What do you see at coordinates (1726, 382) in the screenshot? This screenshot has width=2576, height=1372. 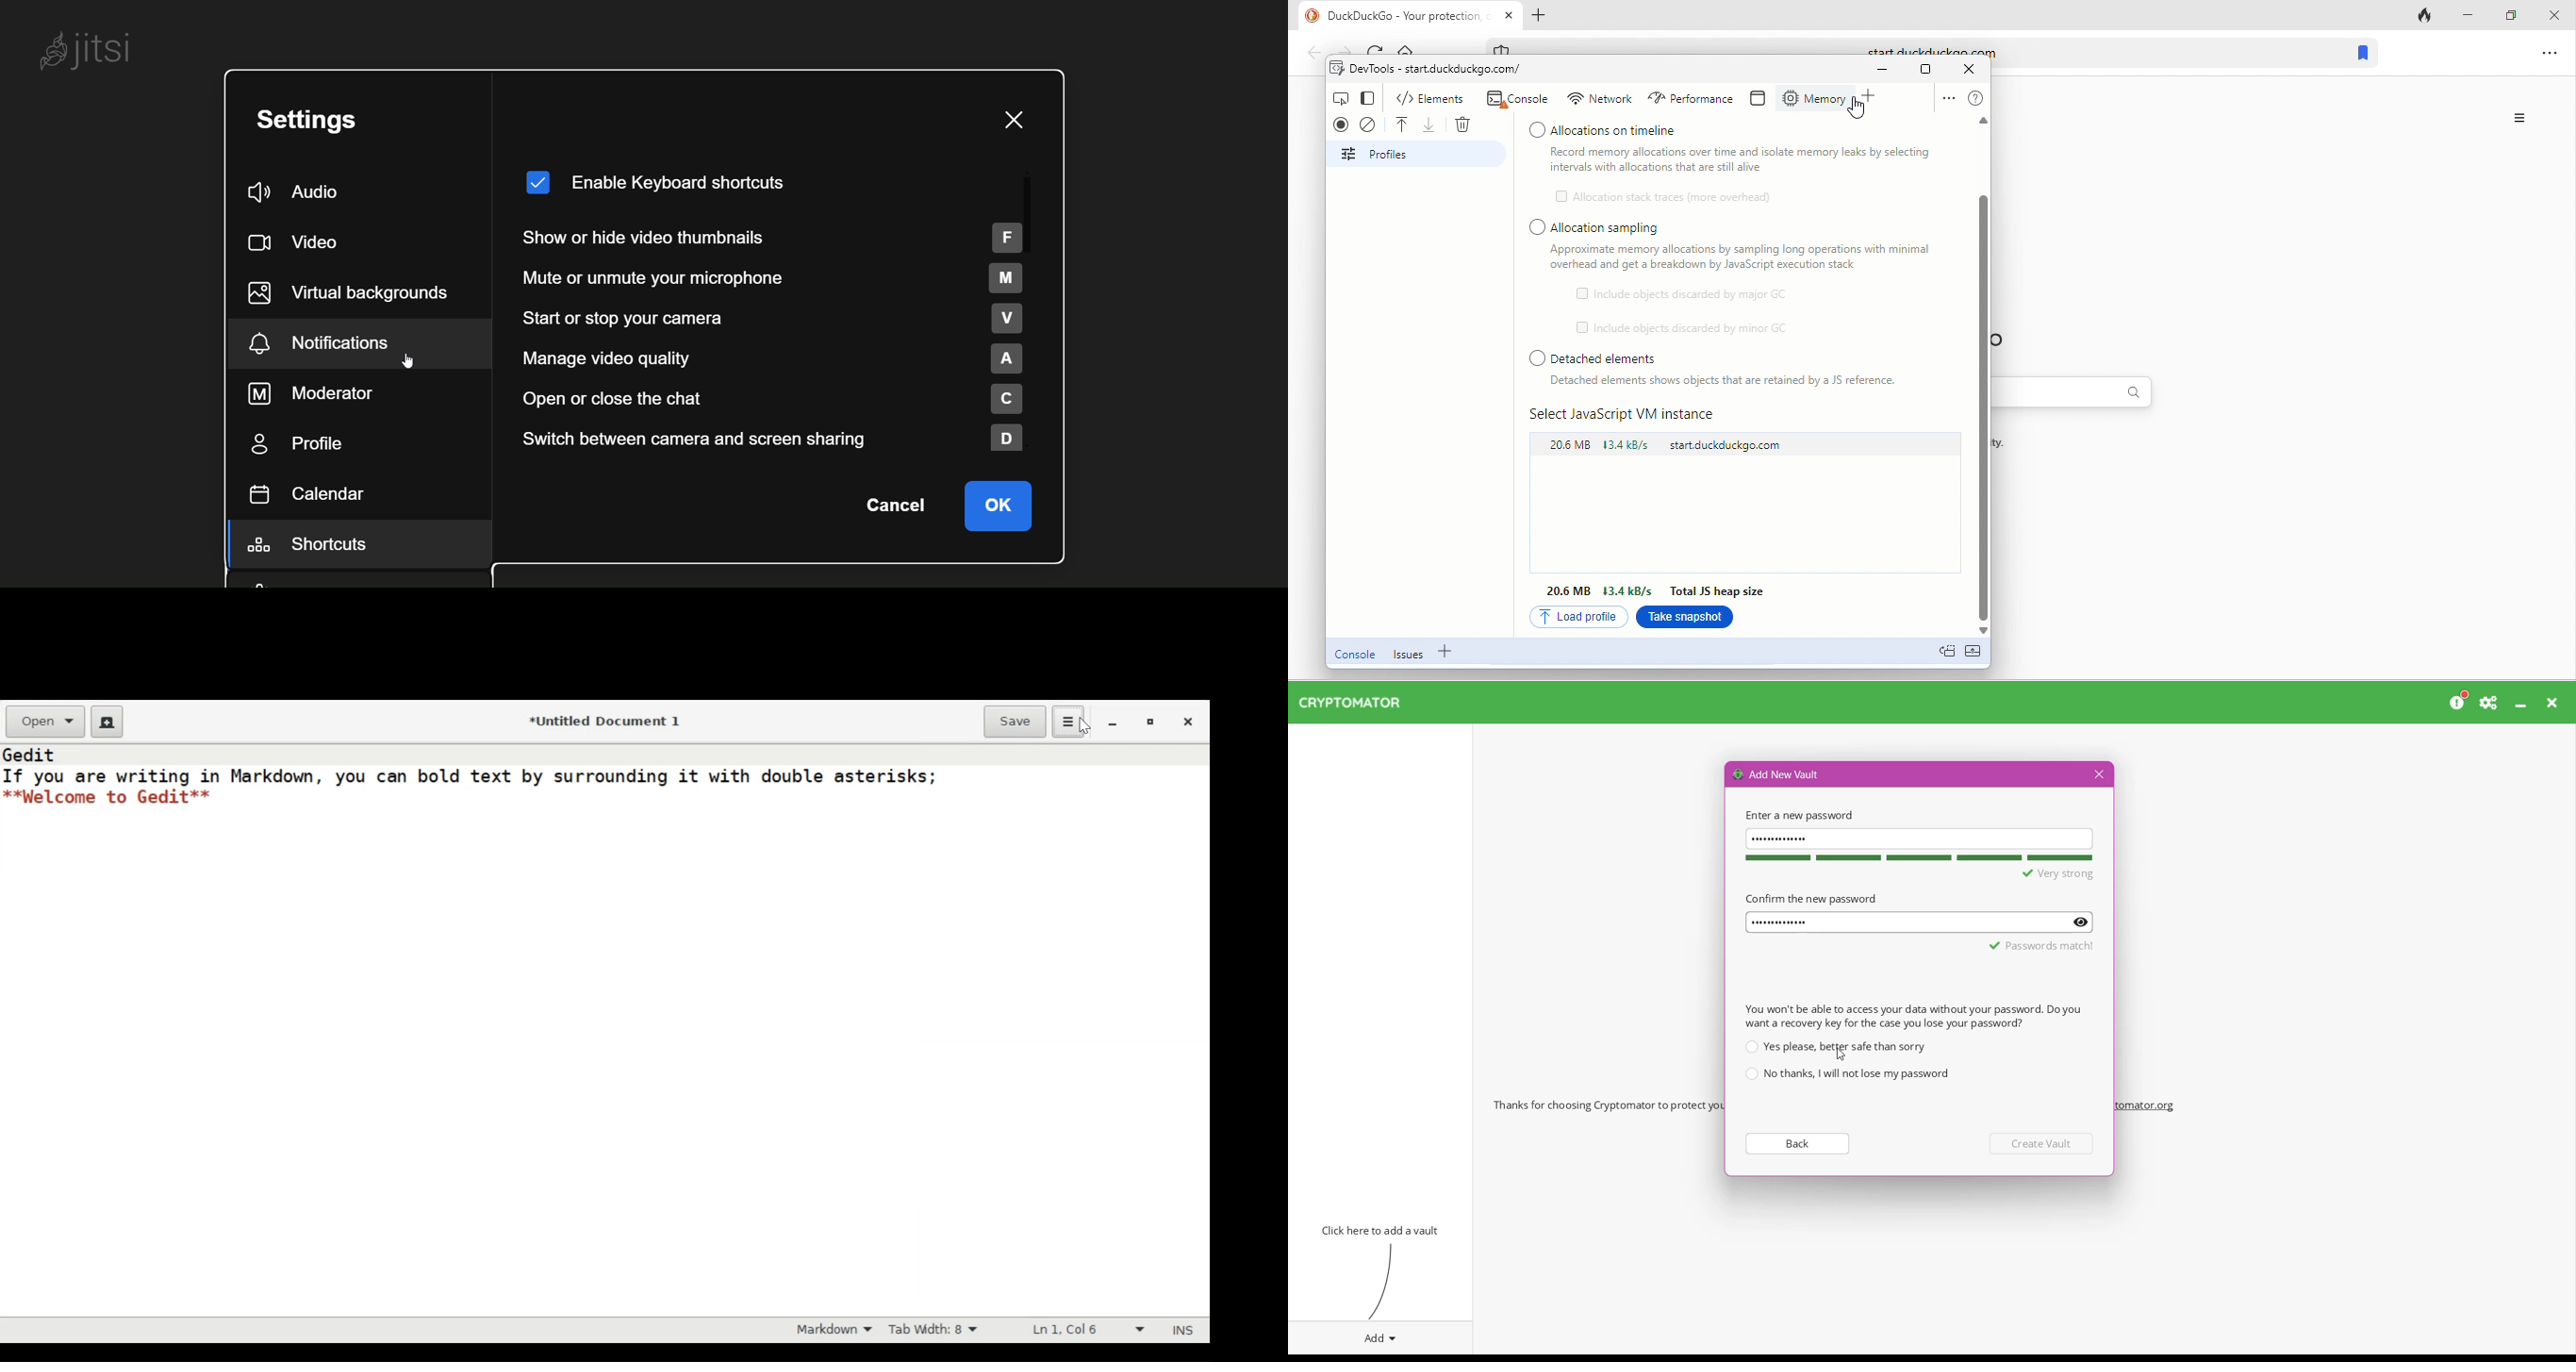 I see `detached elements shows objects that are retained by a js reference` at bounding box center [1726, 382].